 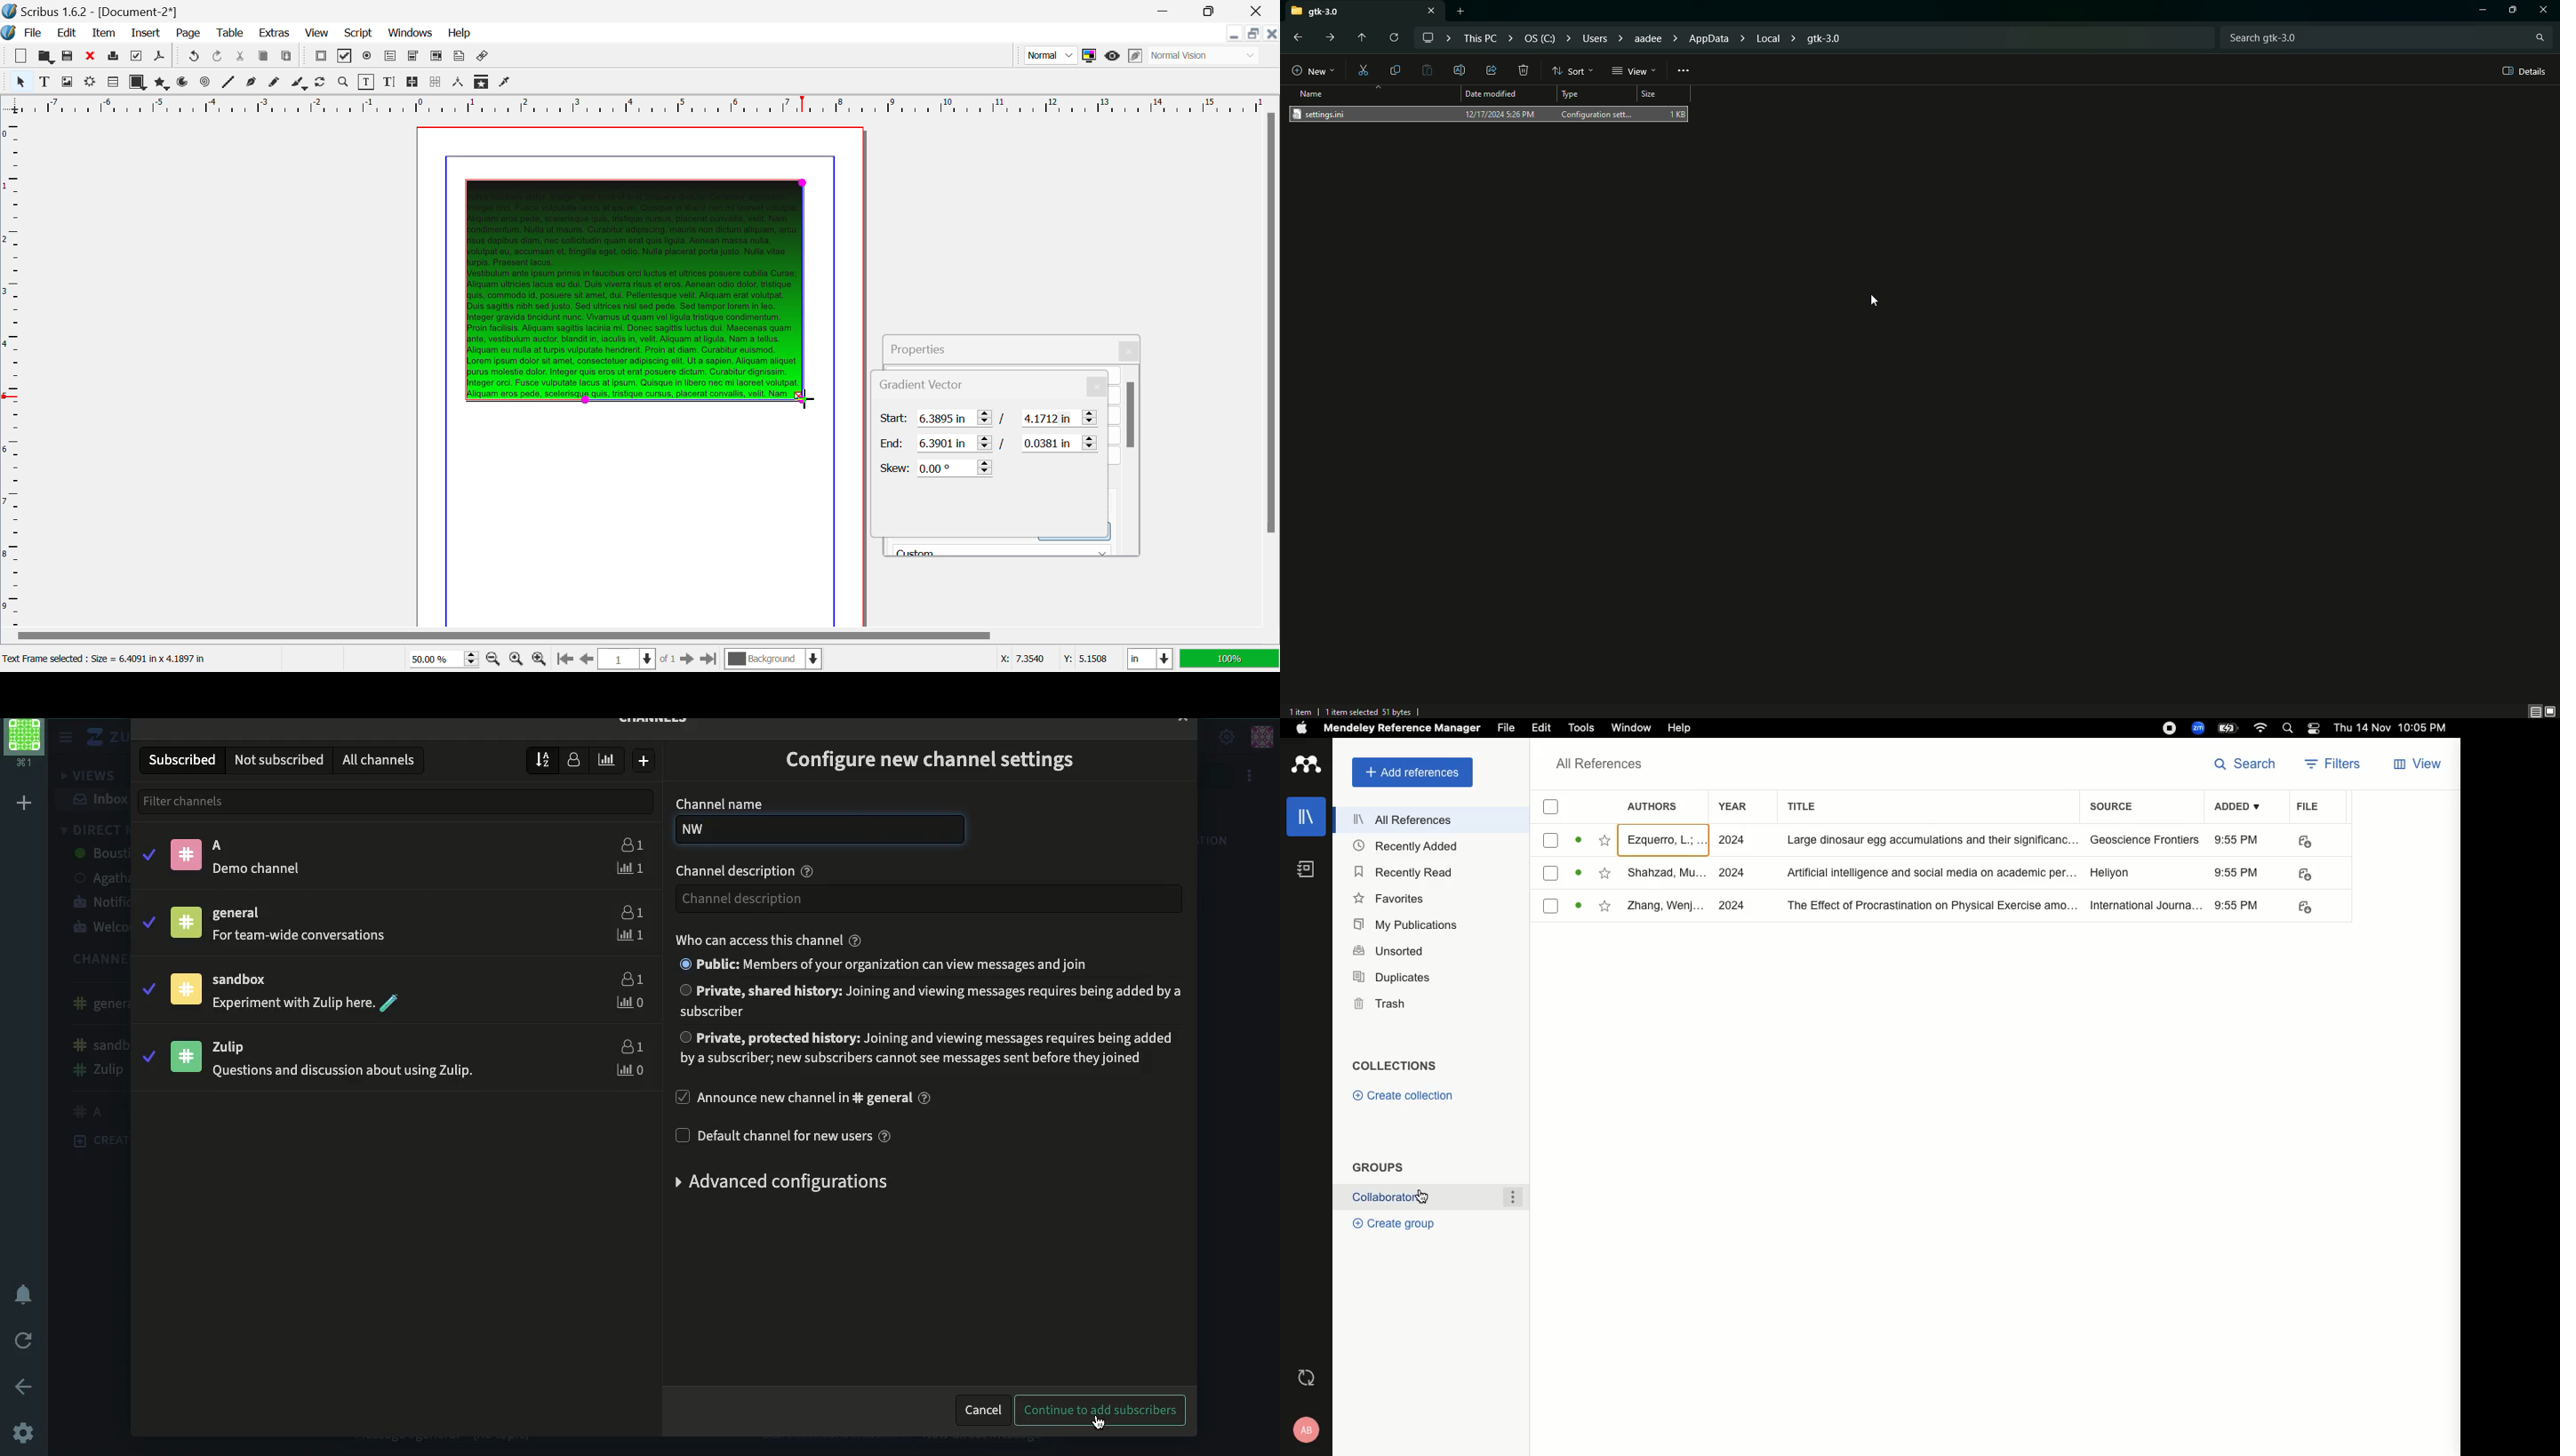 I want to click on weekly traffic, so click(x=607, y=761).